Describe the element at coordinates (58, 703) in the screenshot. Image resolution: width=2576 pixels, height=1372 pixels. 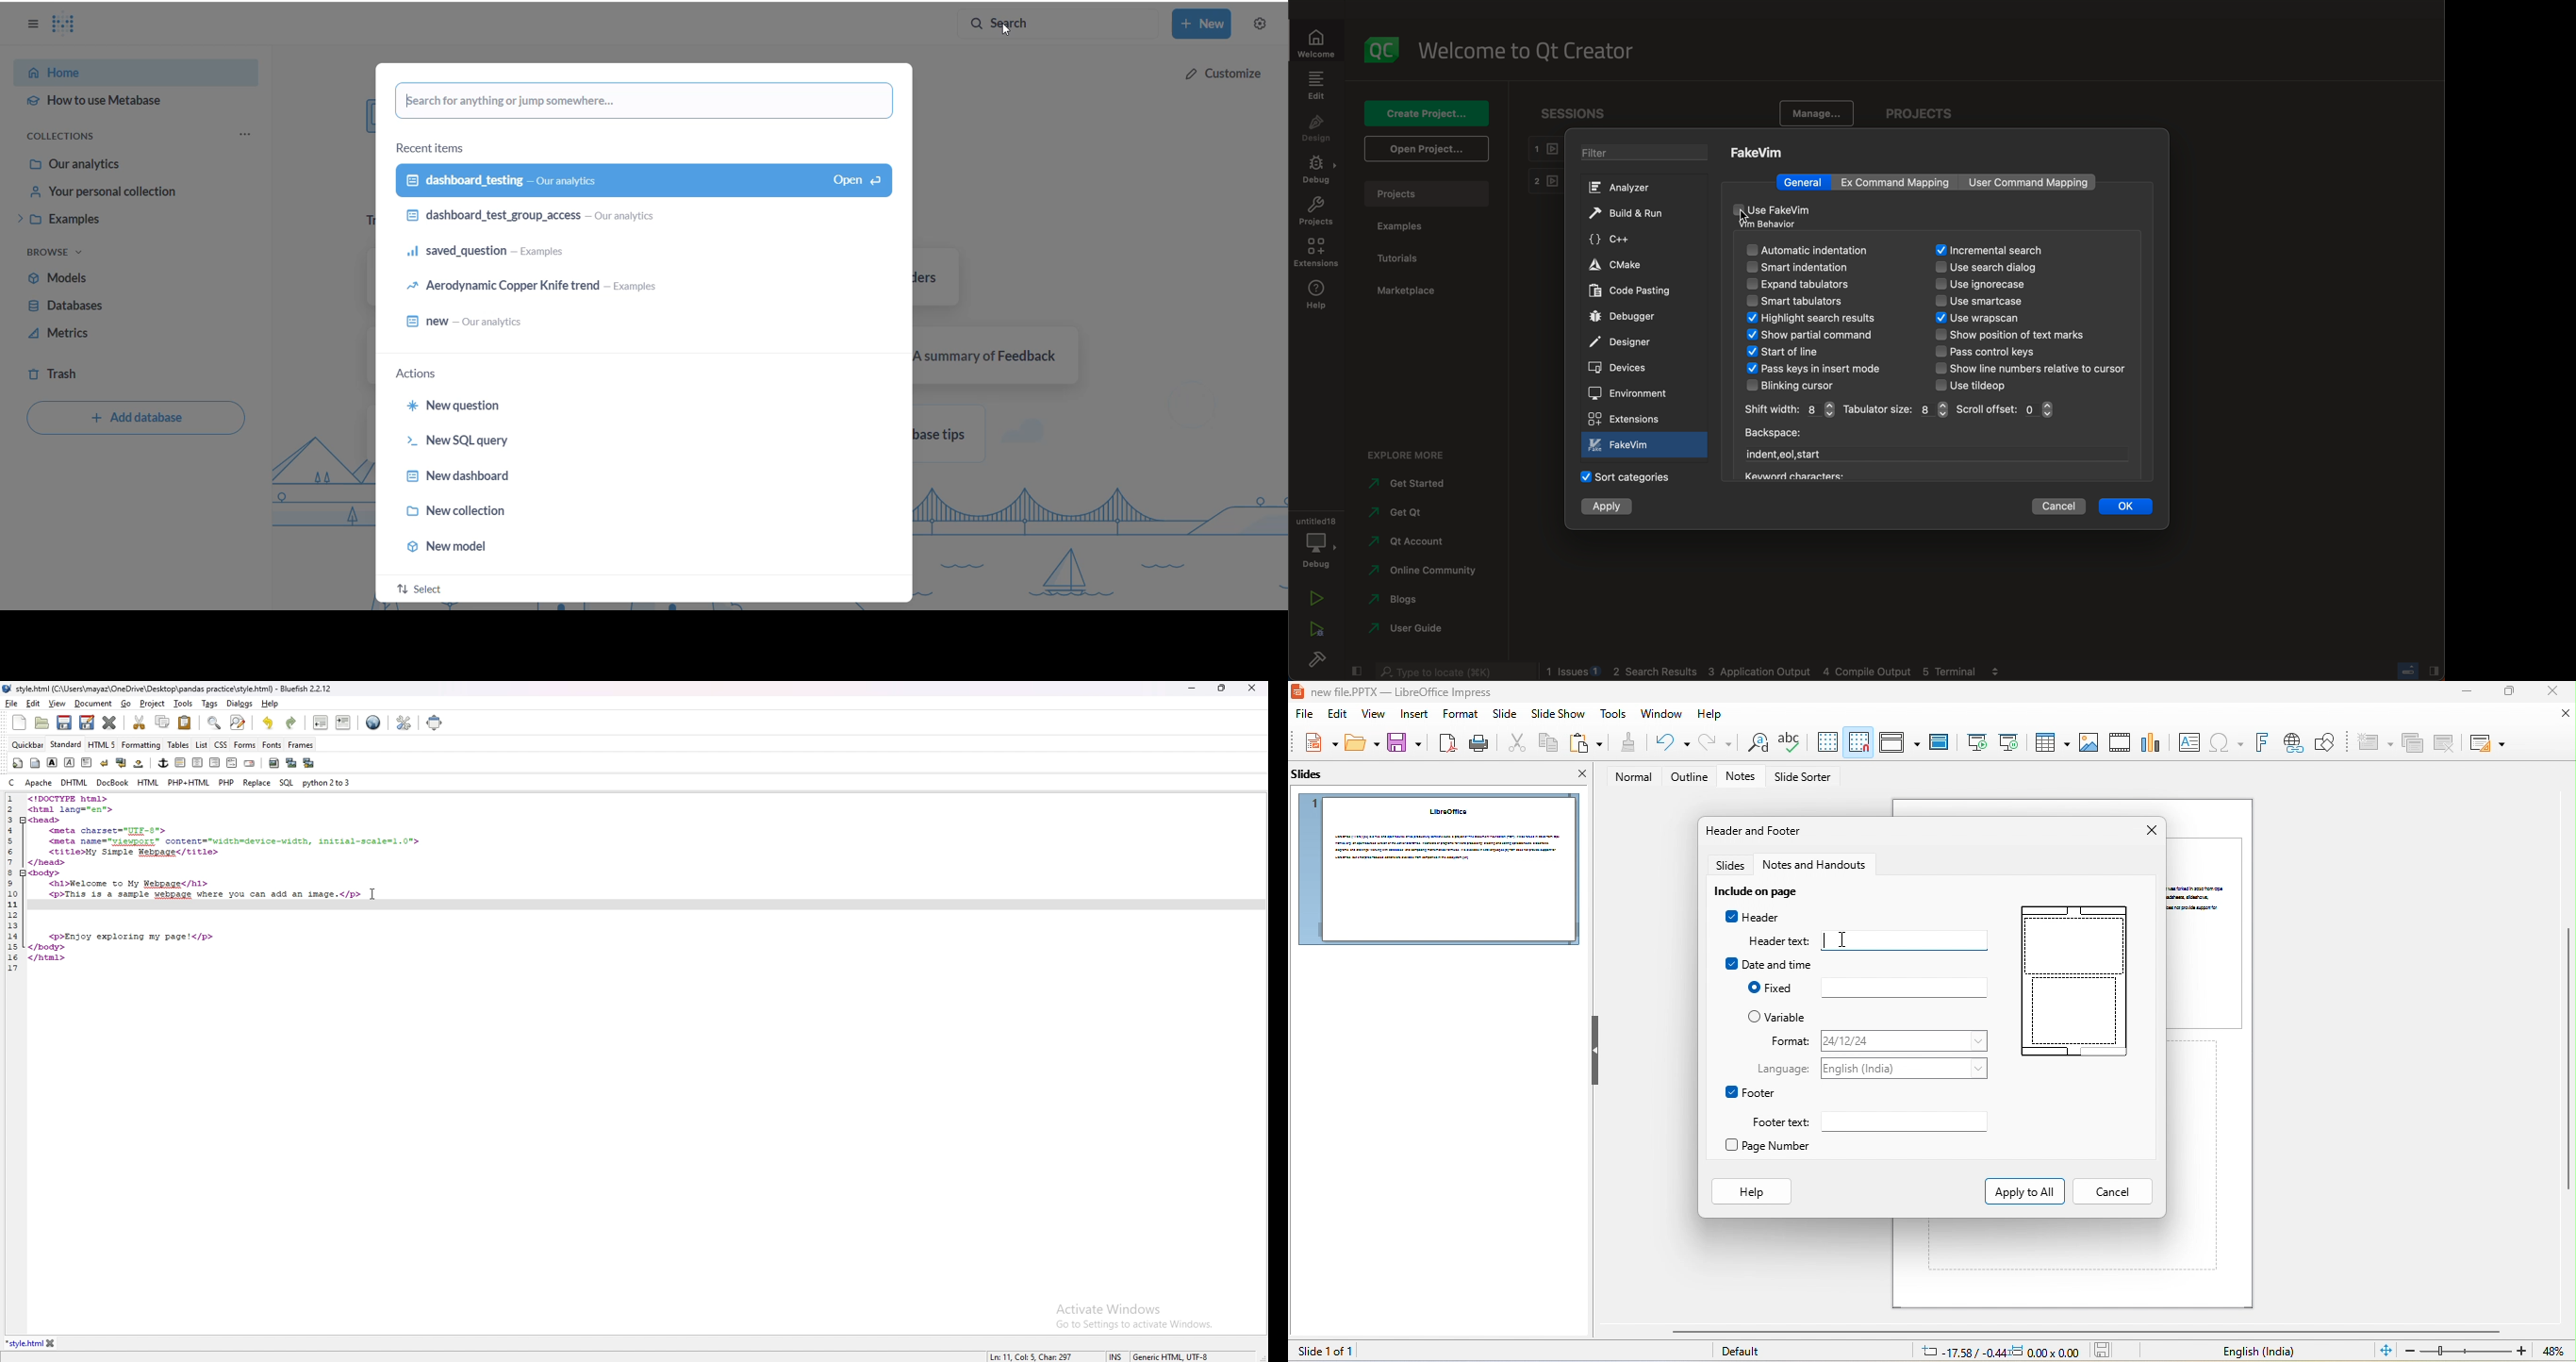
I see `view` at that location.